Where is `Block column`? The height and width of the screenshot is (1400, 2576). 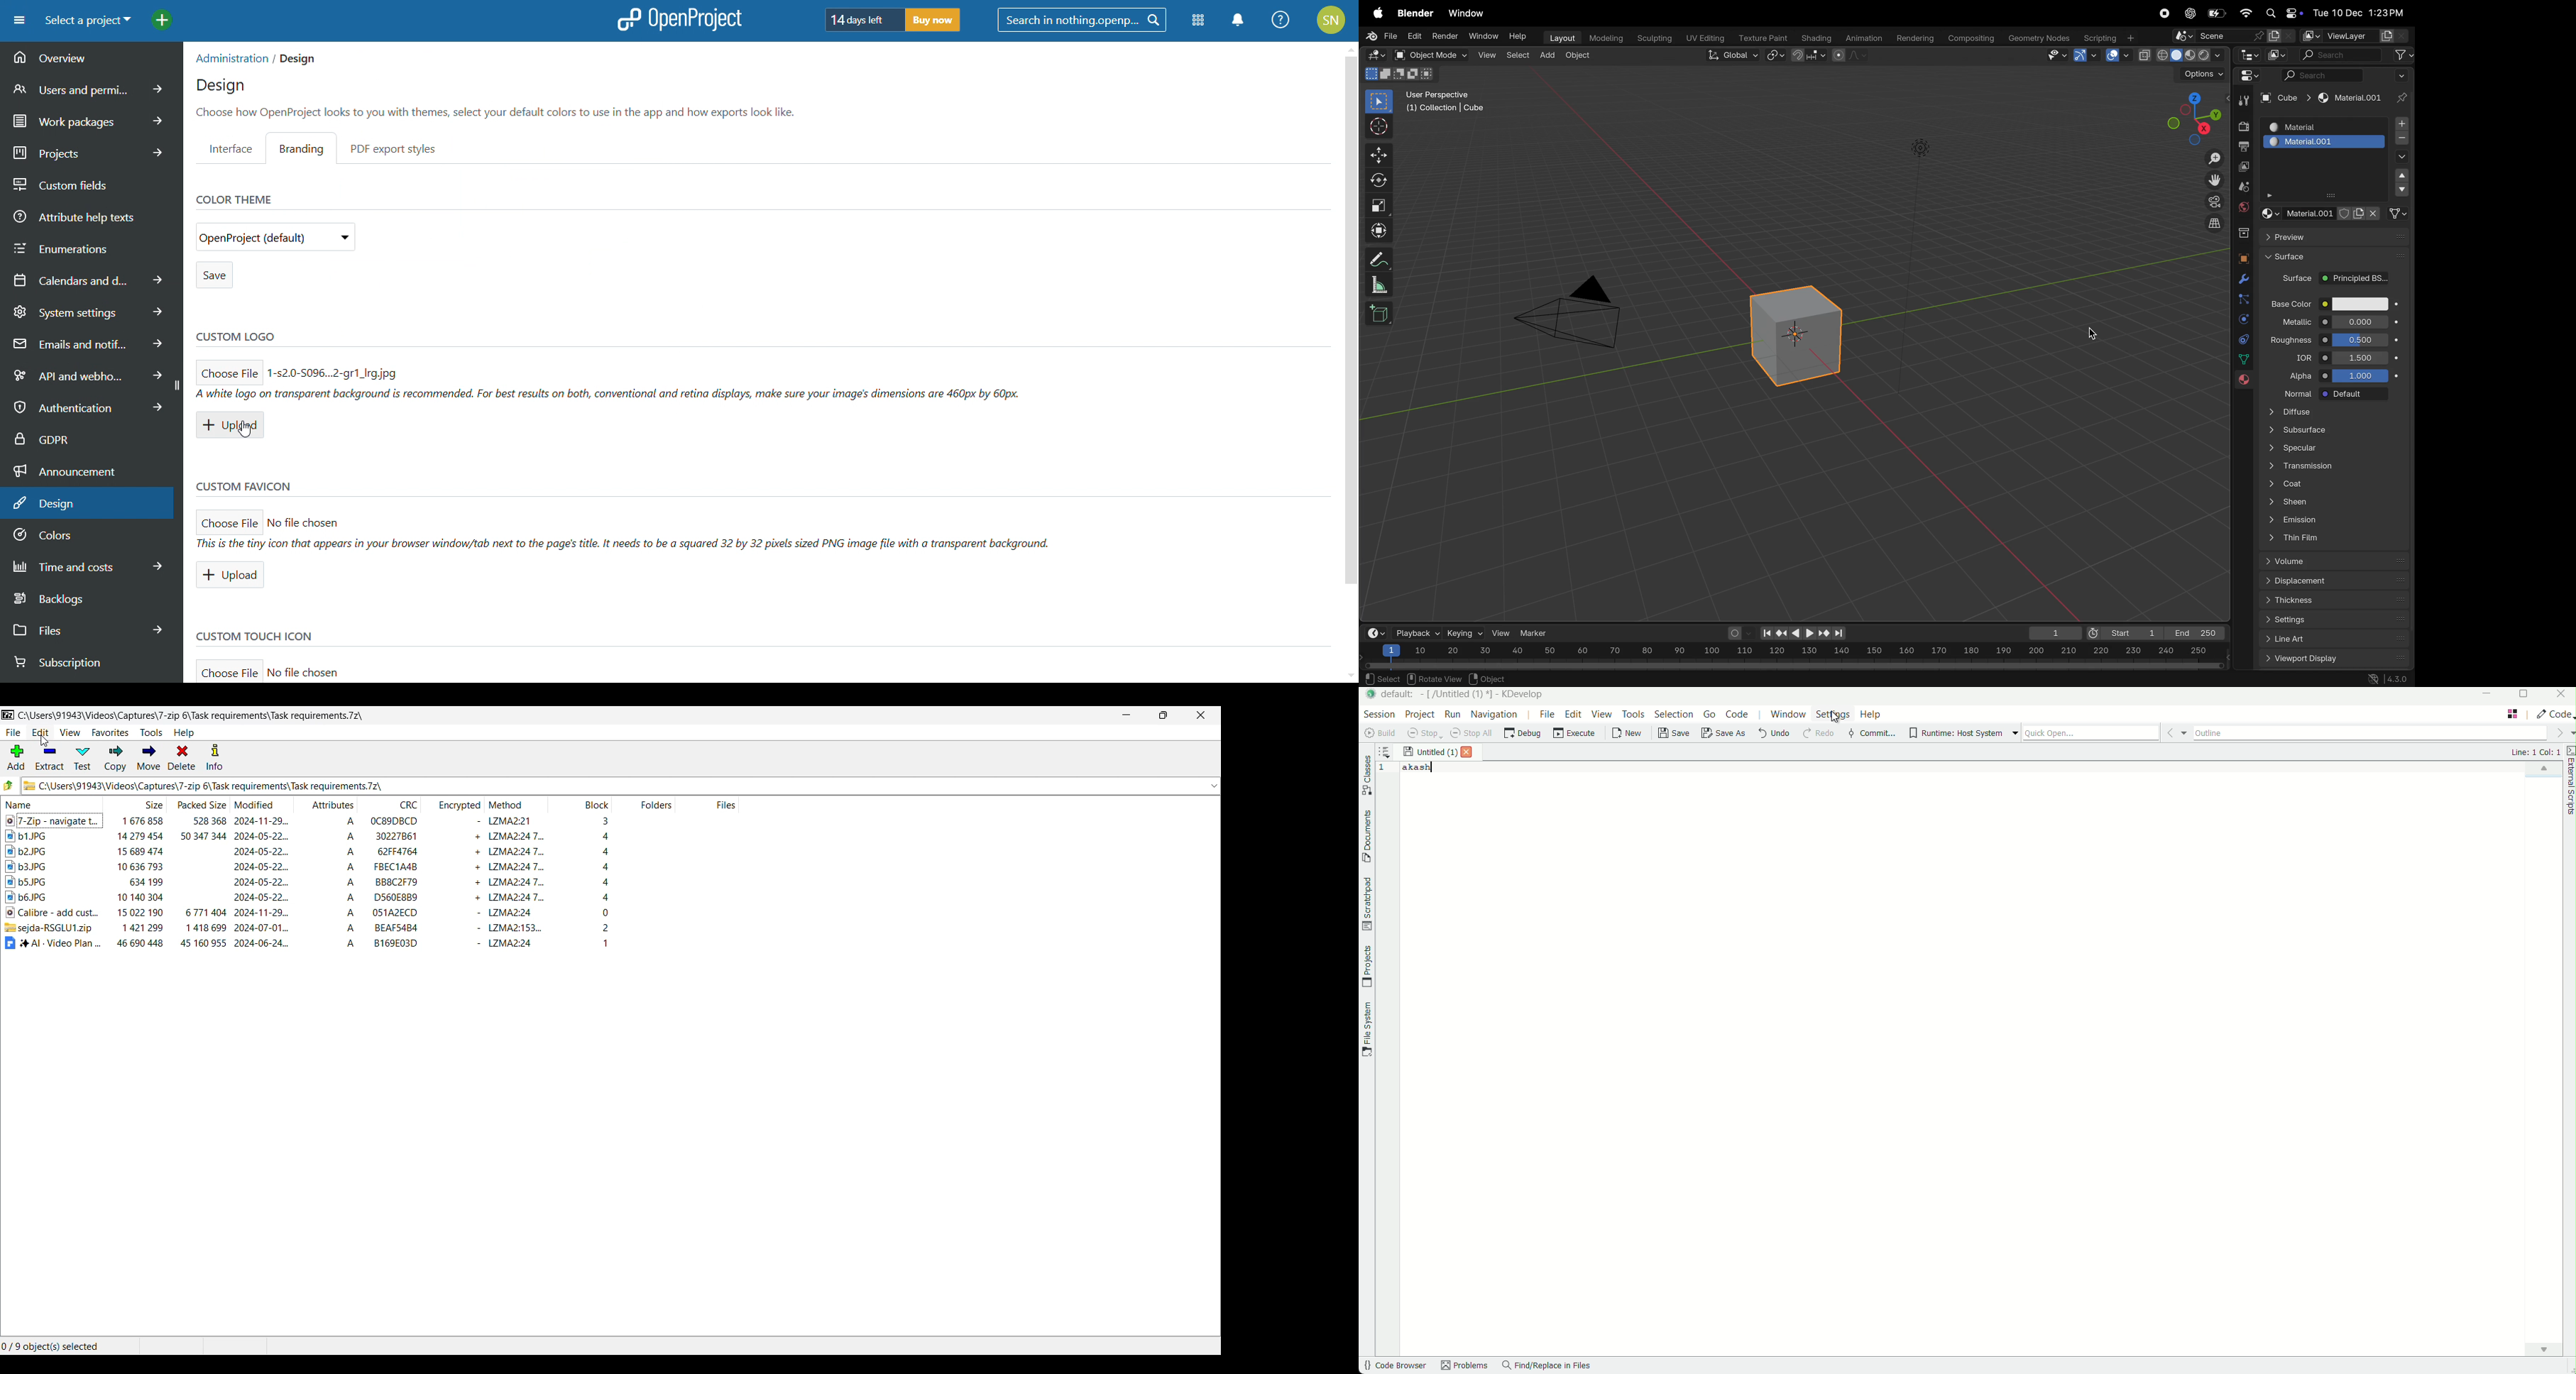 Block column is located at coordinates (582, 803).